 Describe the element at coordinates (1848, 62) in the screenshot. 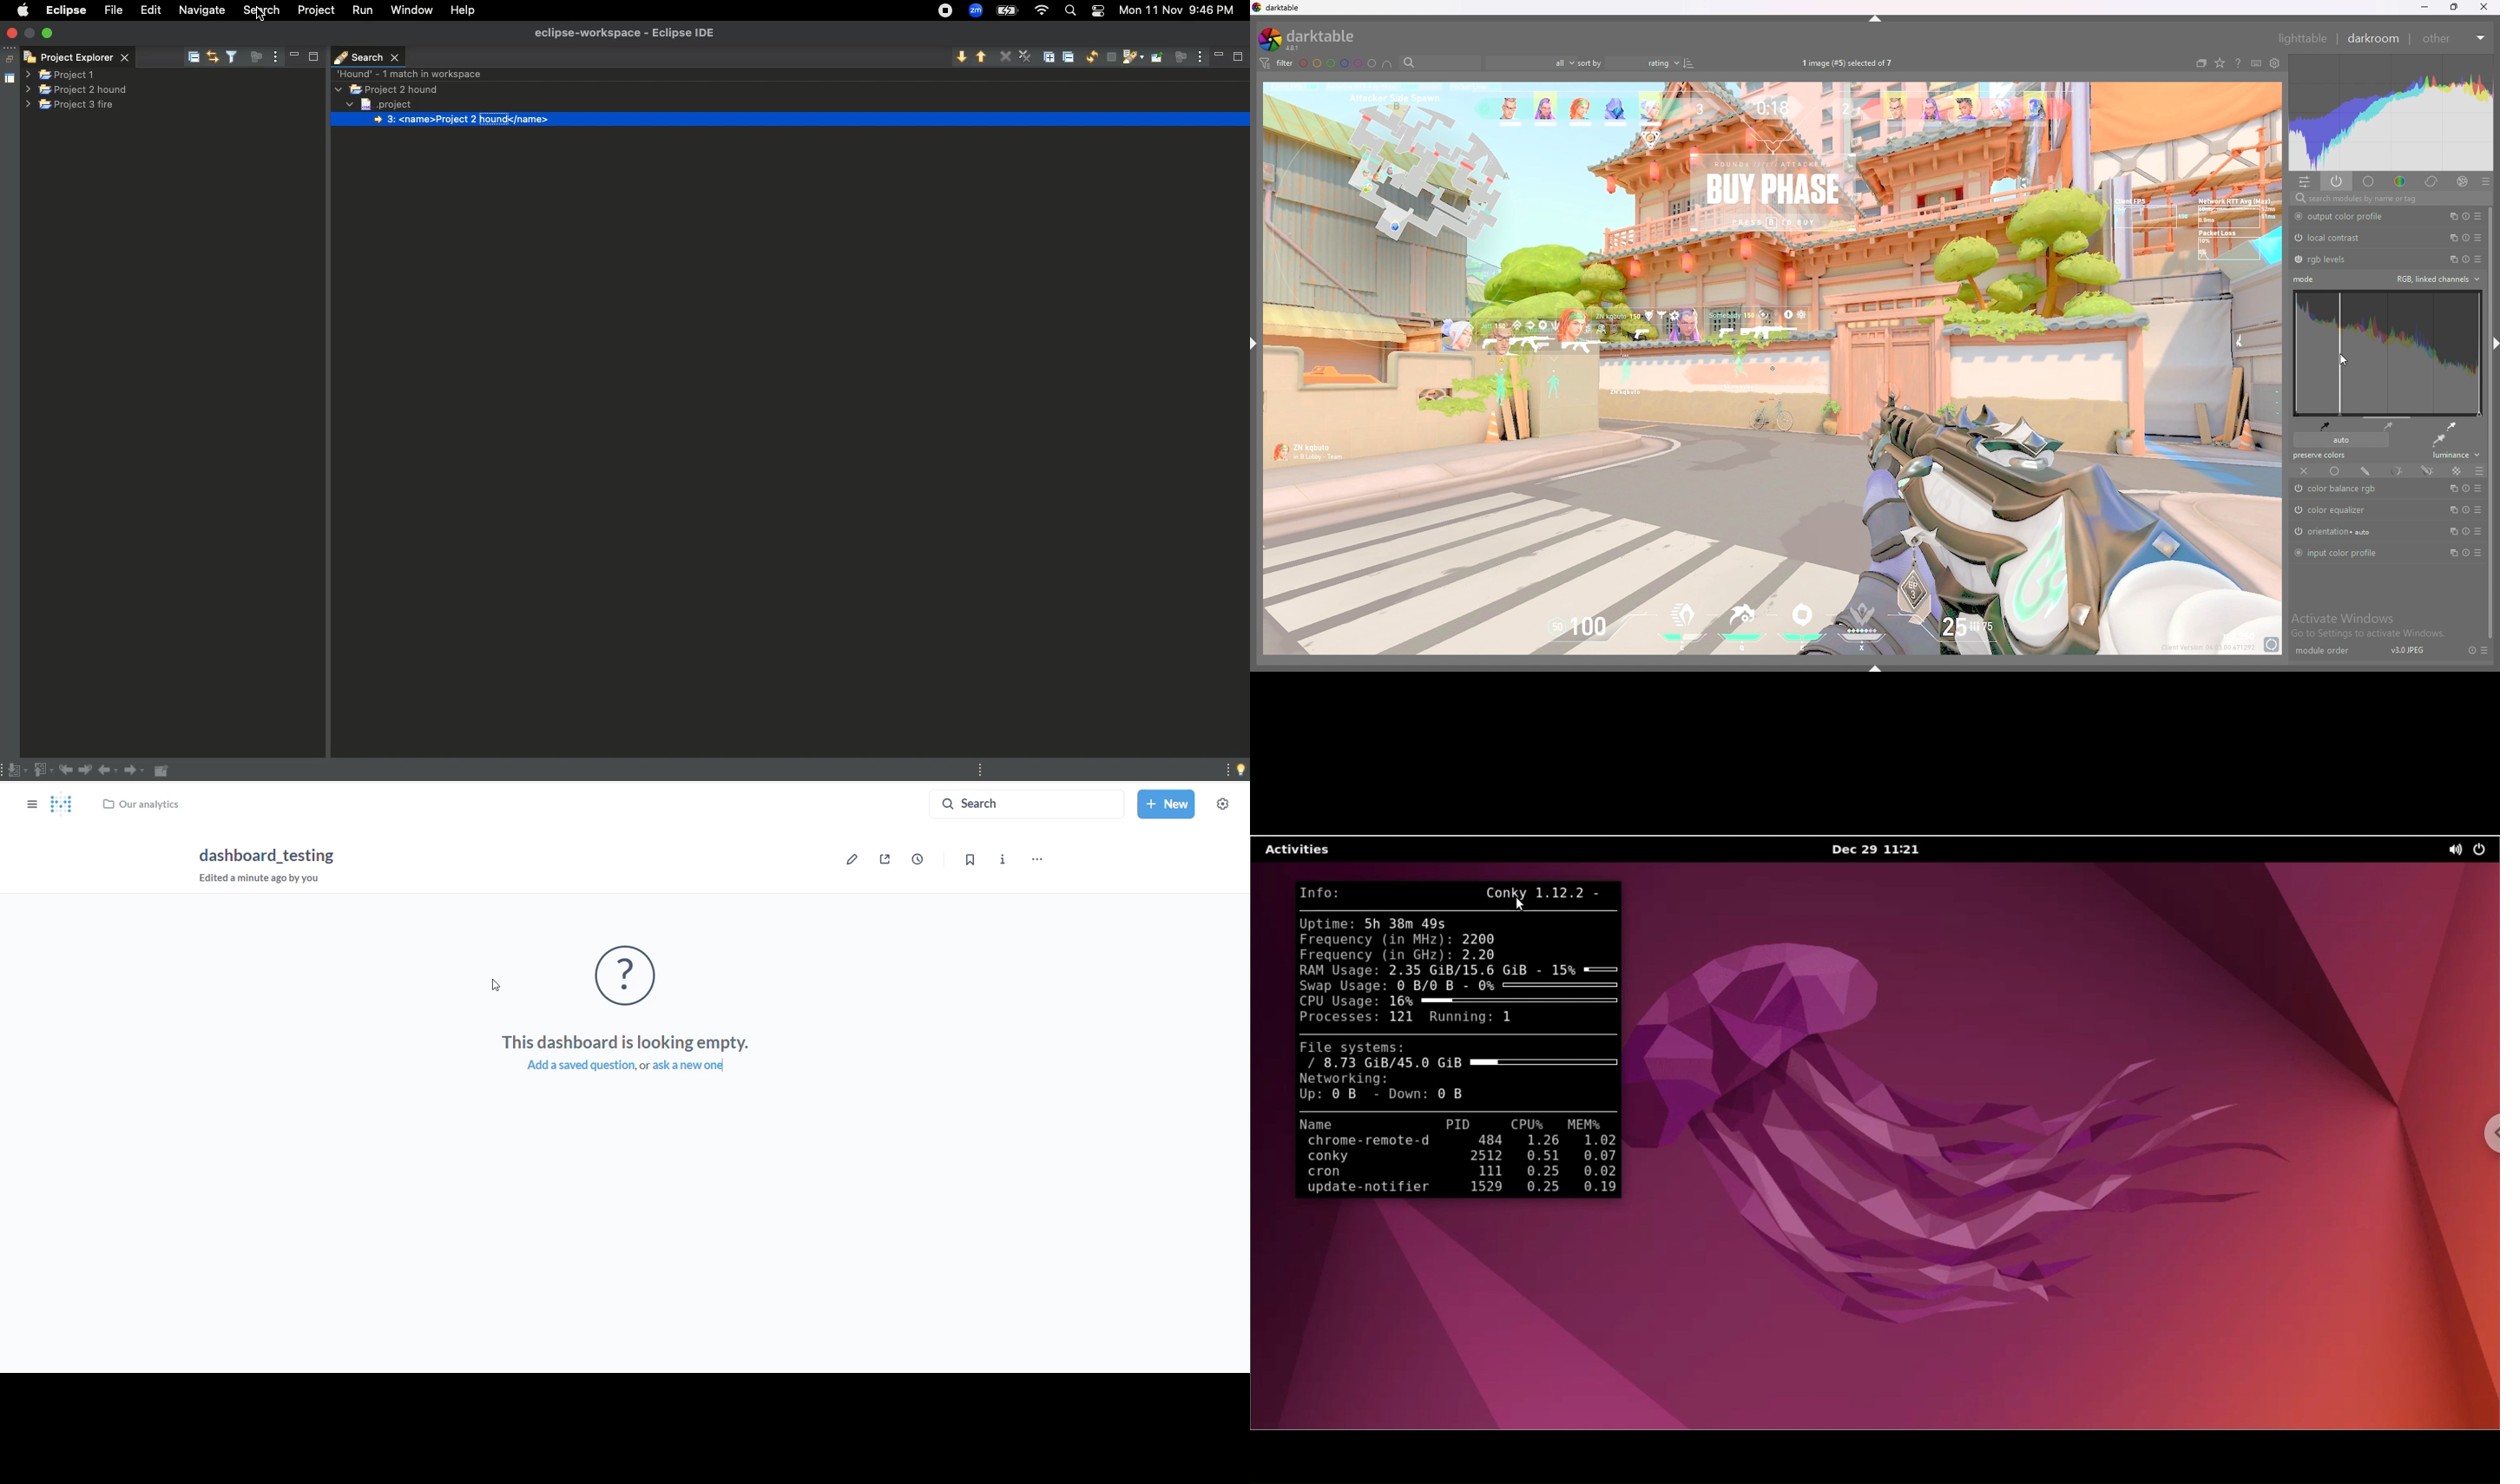

I see `images selected` at that location.